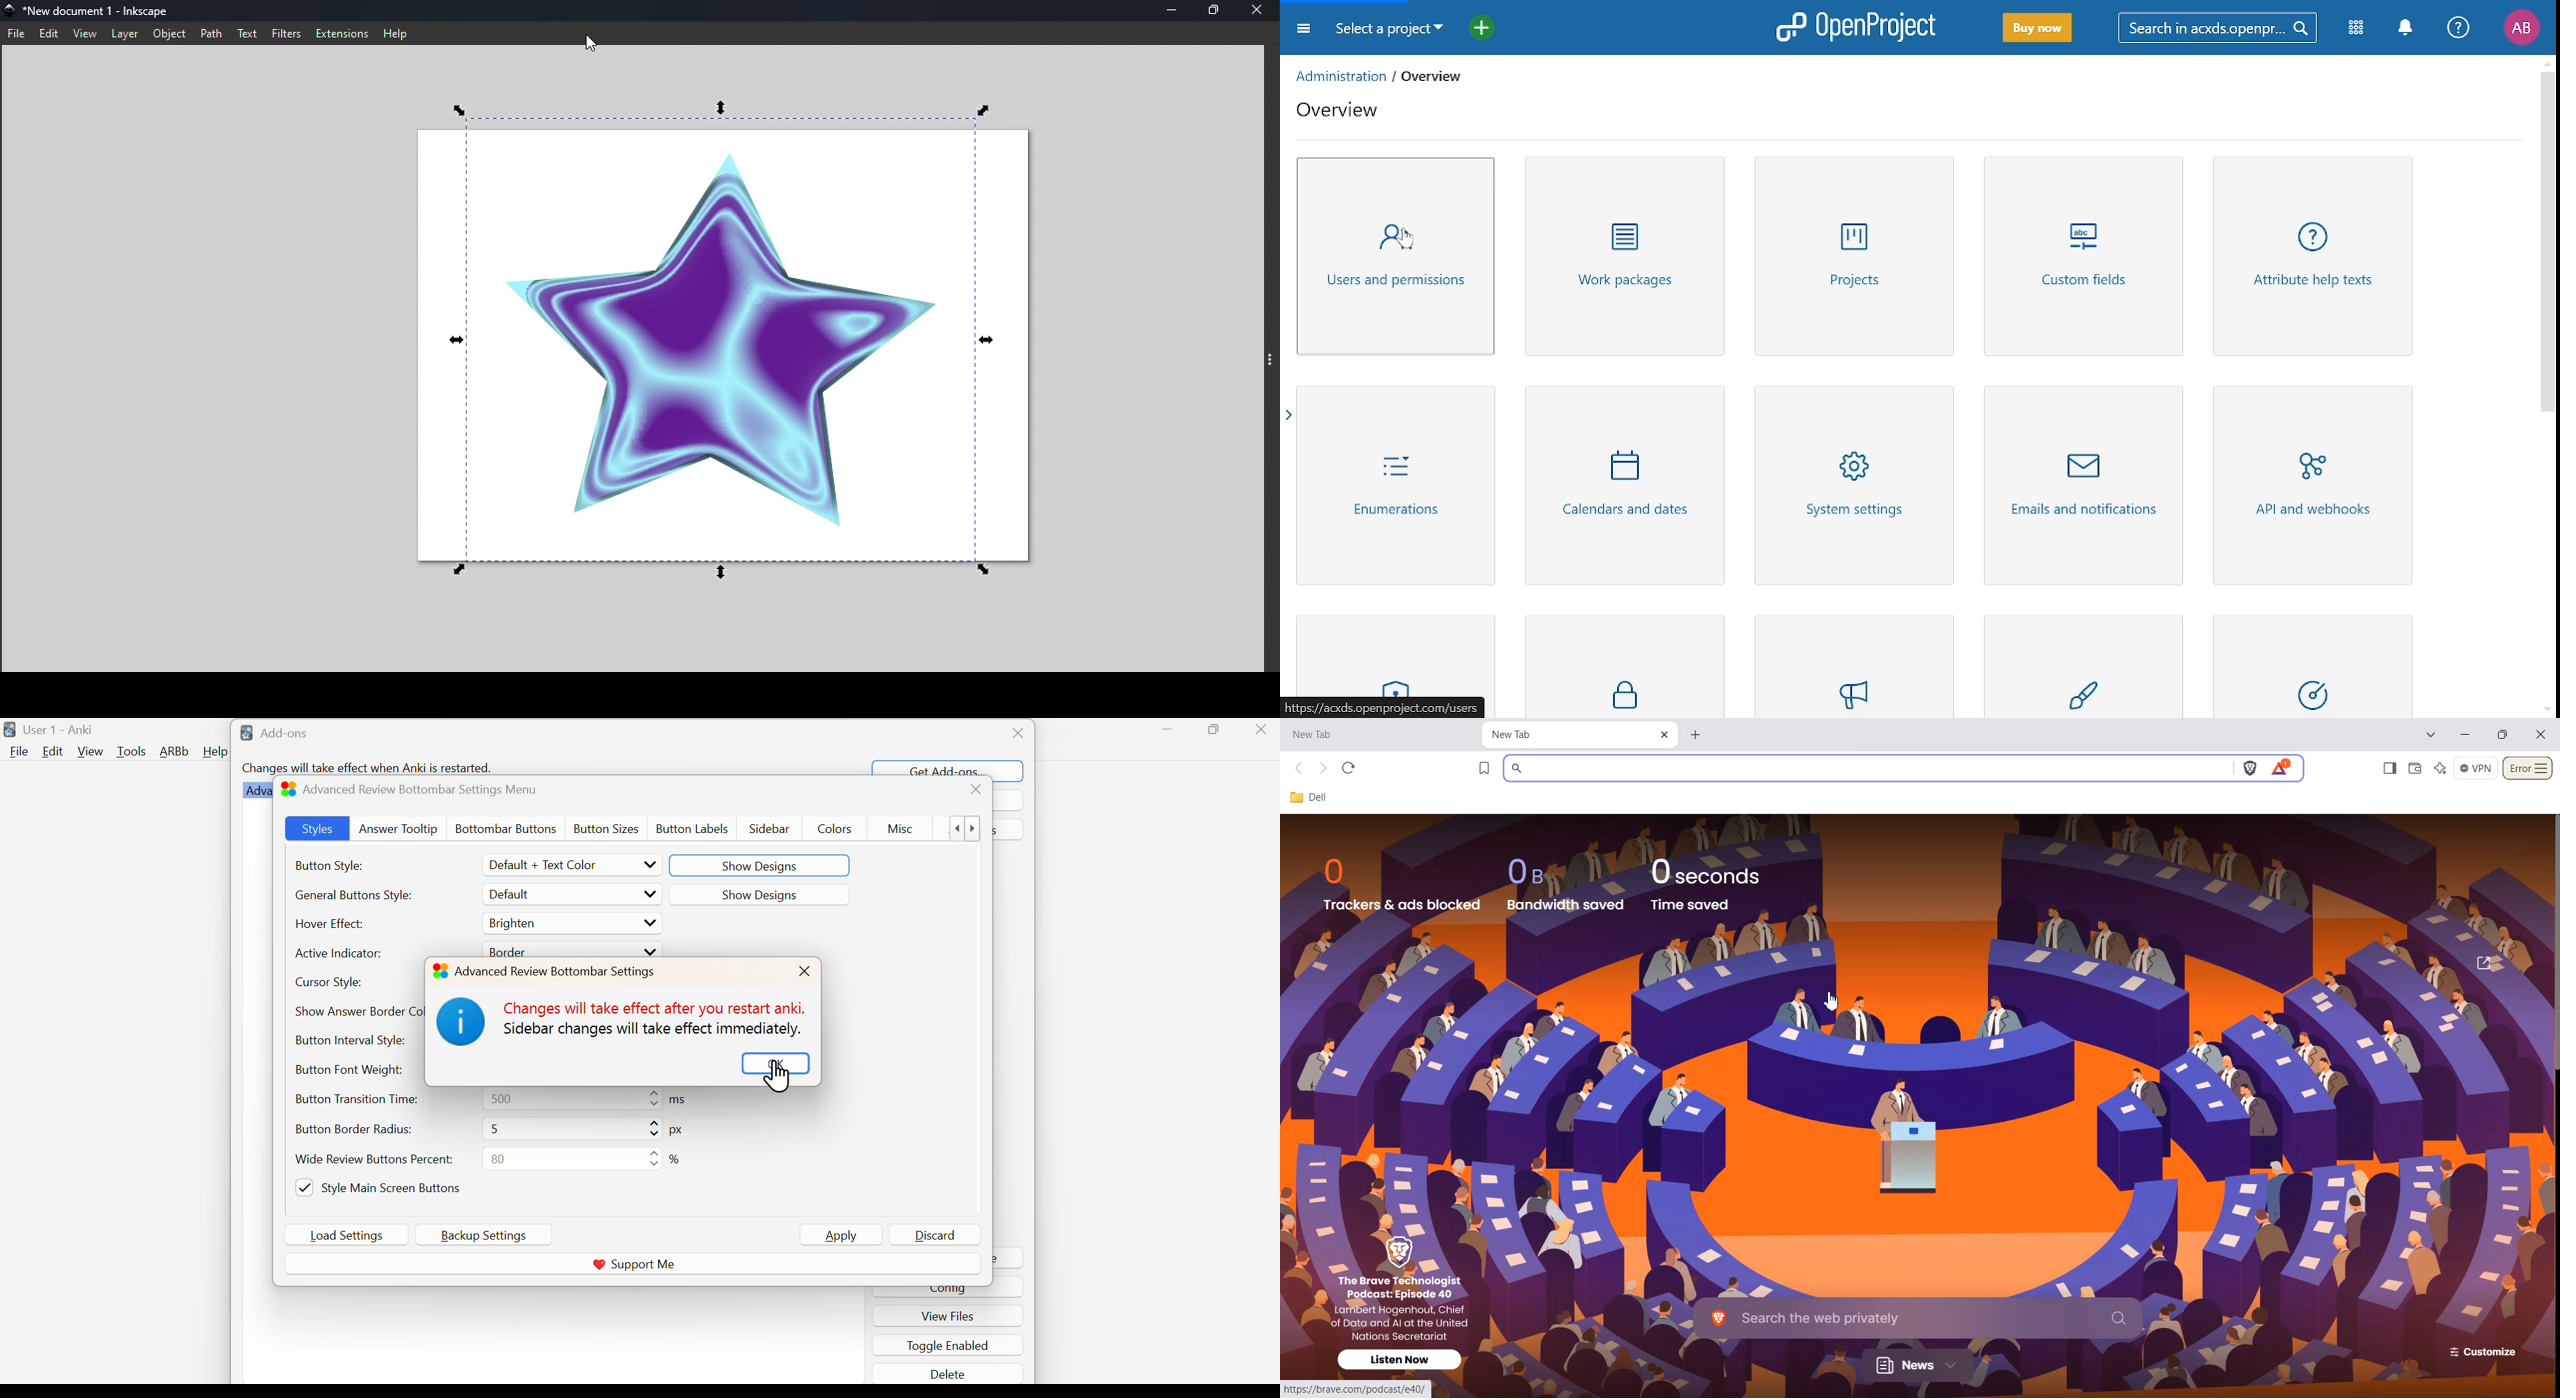 The image size is (2576, 1400). What do you see at coordinates (333, 922) in the screenshot?
I see `Hover Effect` at bounding box center [333, 922].